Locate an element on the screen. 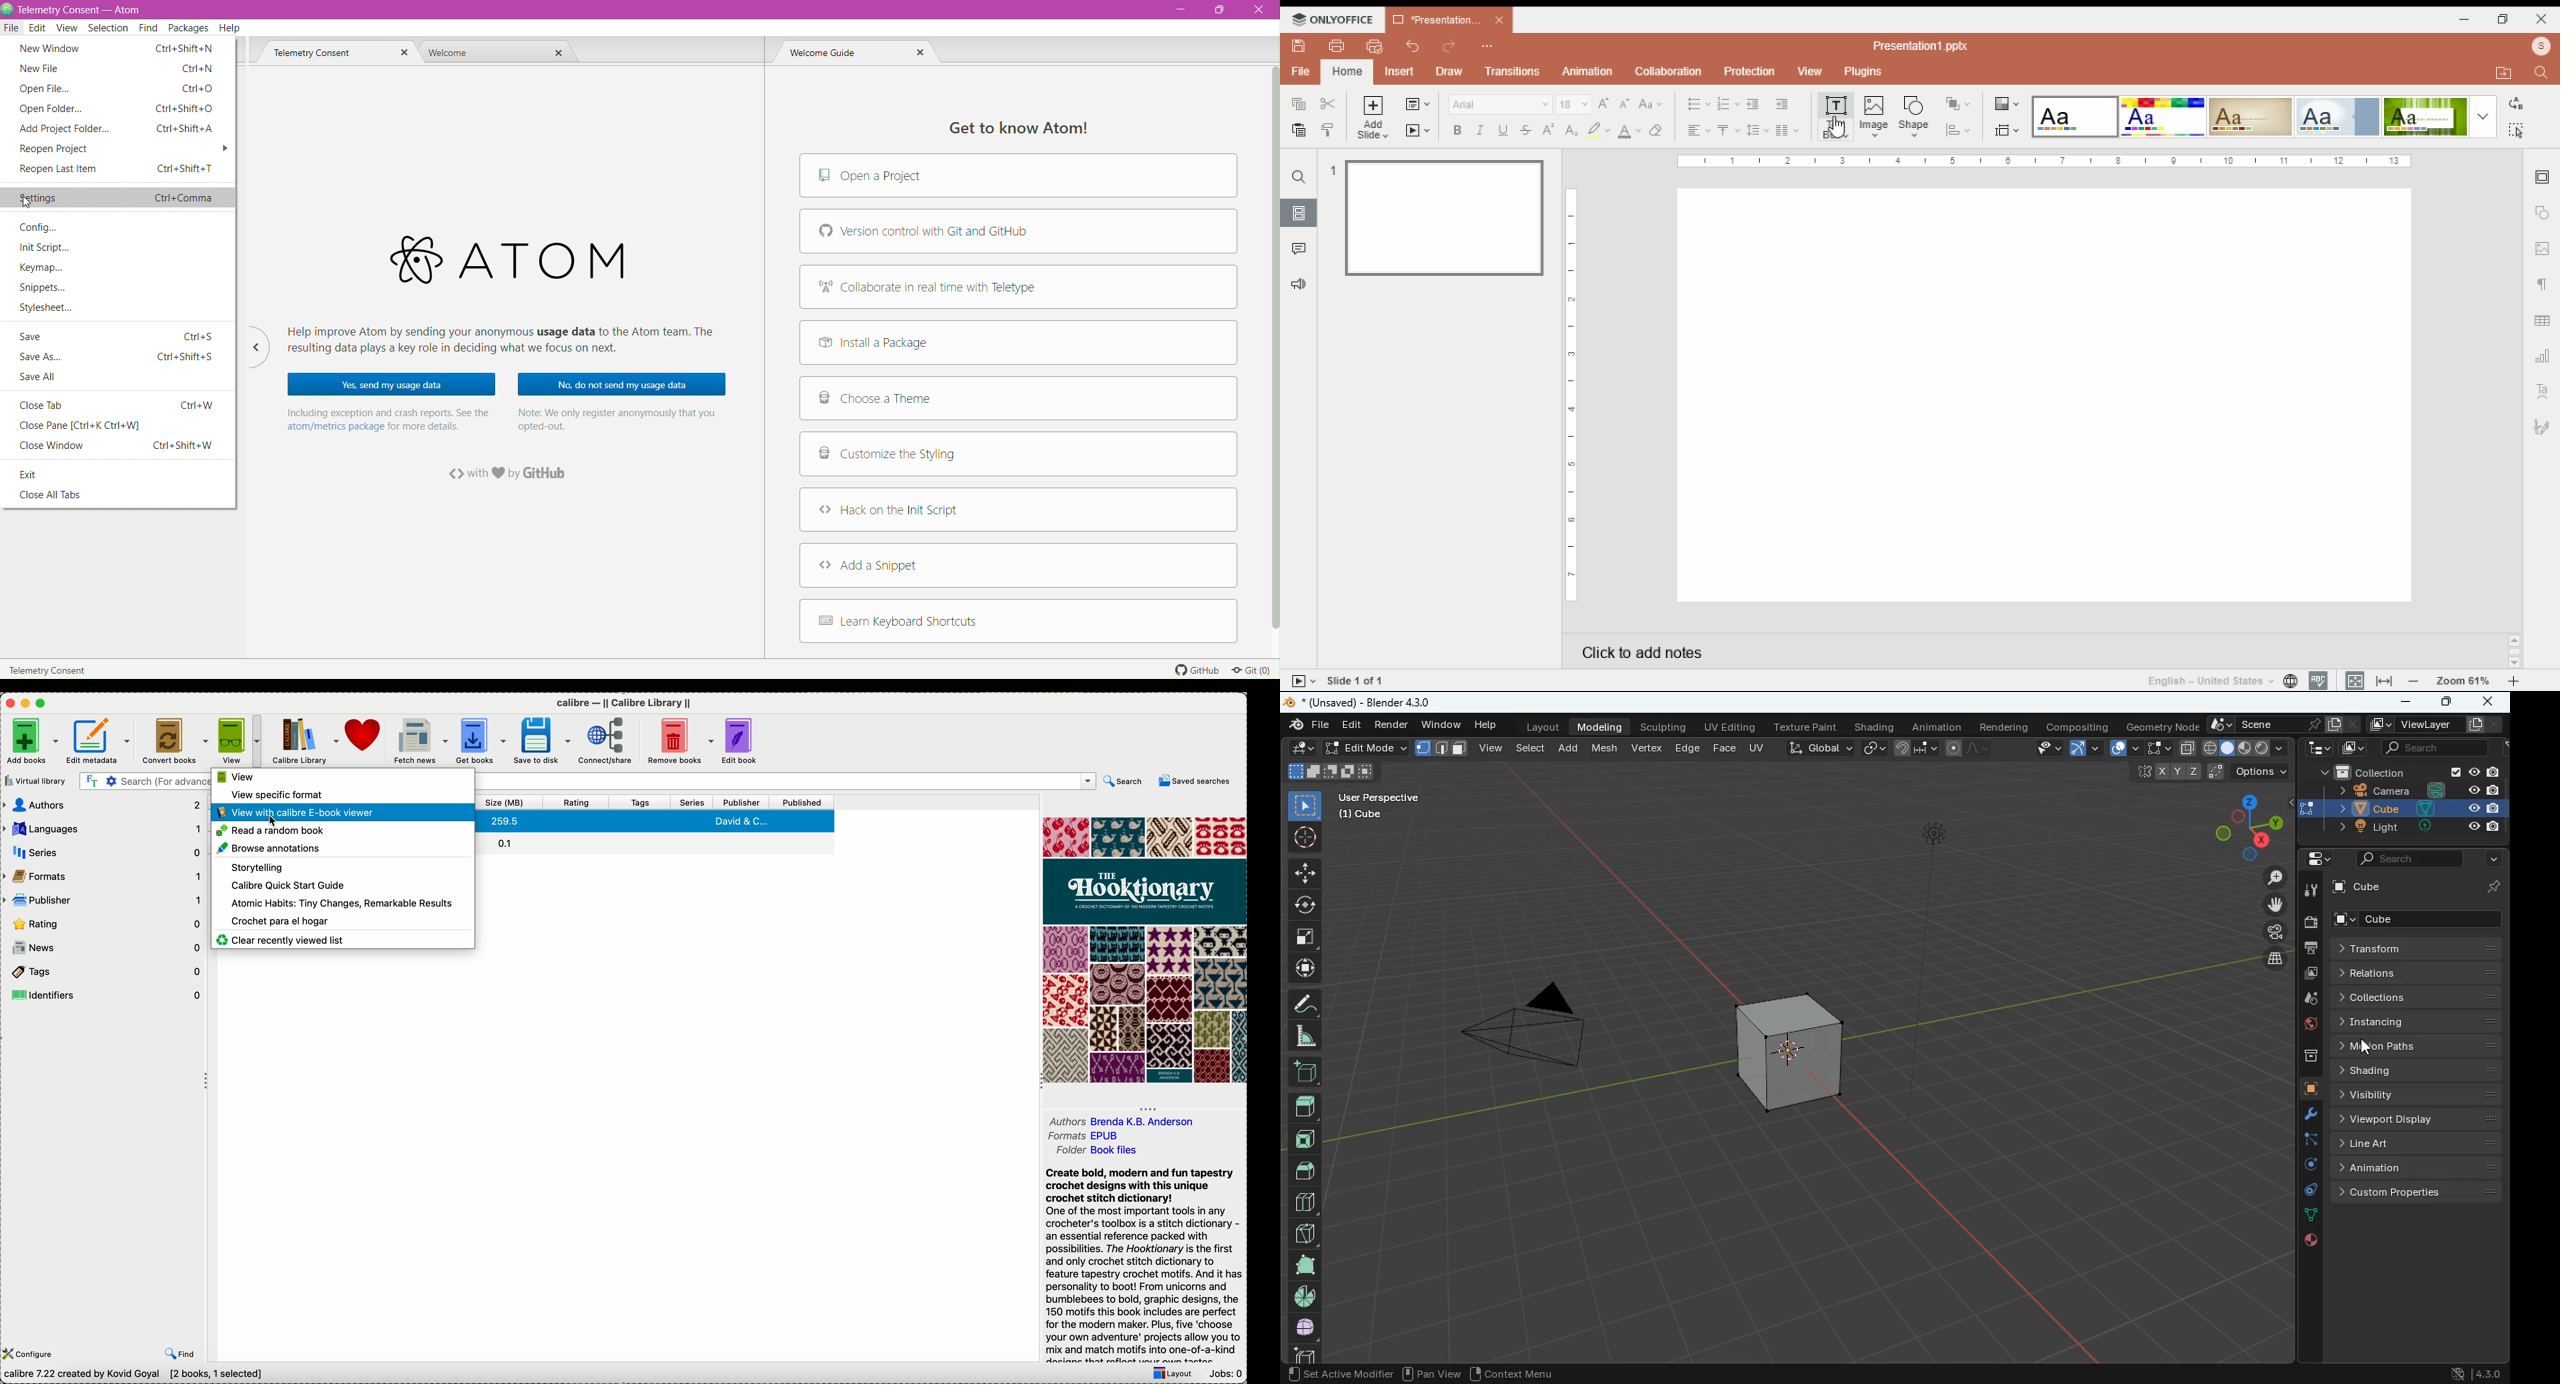  Welcome is located at coordinates (453, 53).